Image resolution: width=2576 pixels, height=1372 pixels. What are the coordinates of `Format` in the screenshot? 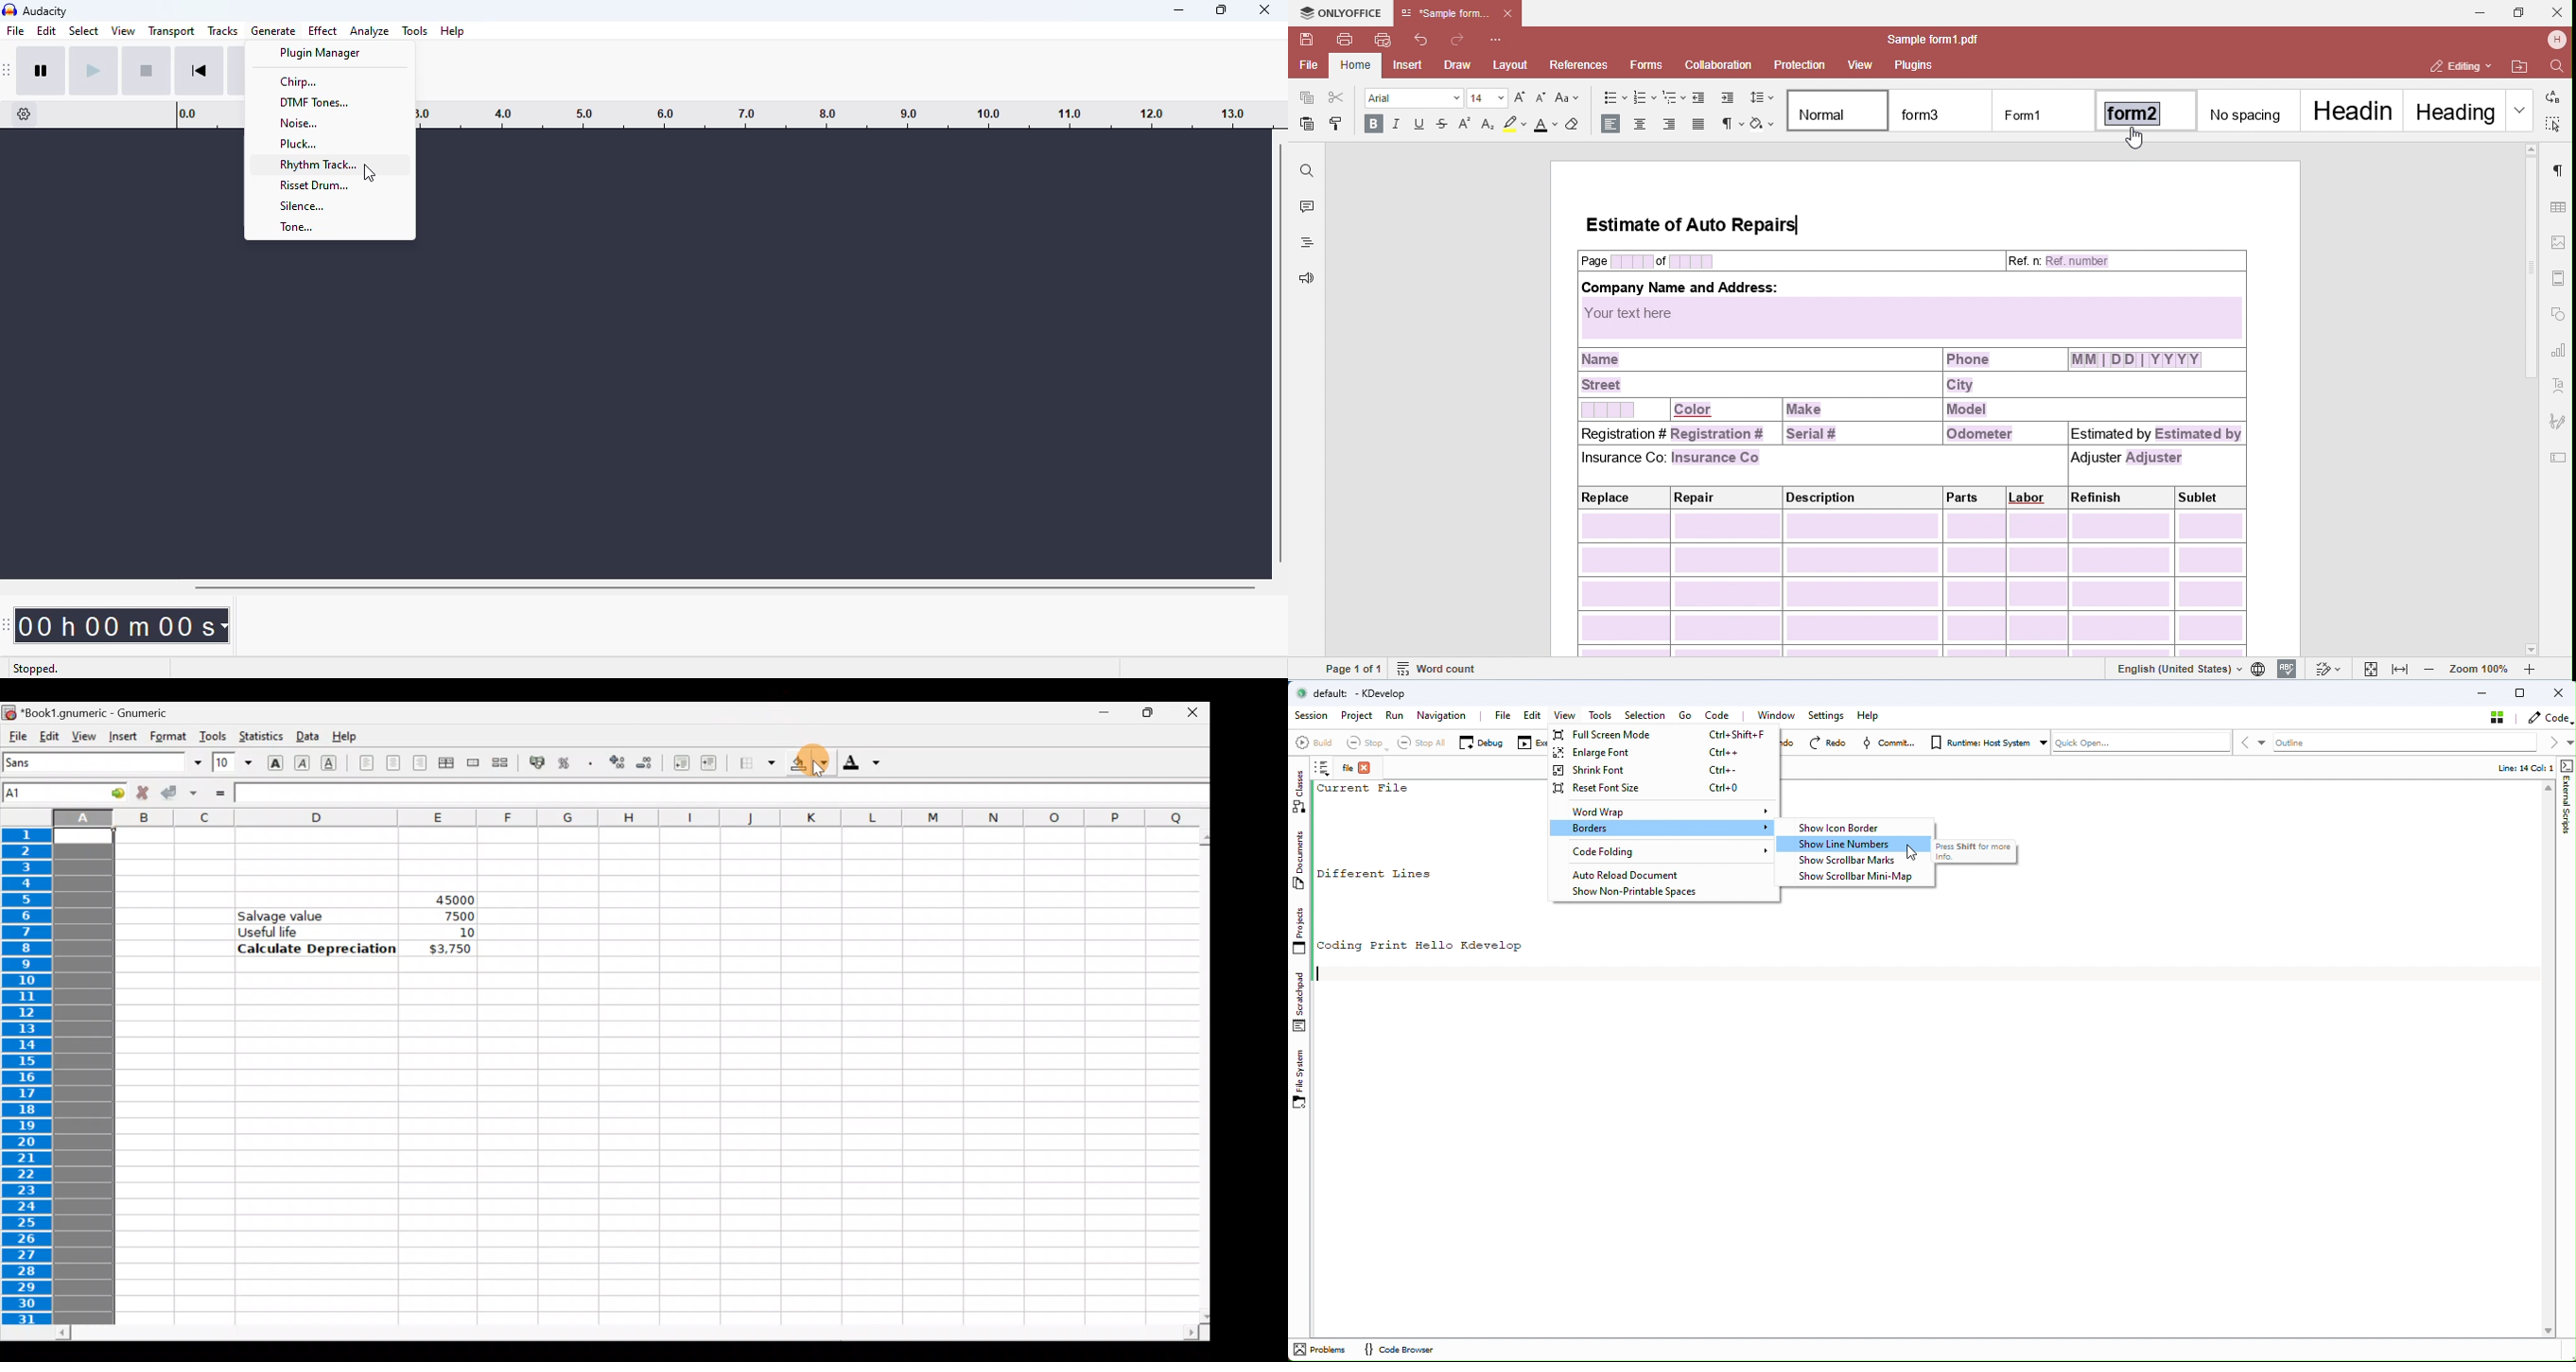 It's located at (170, 736).